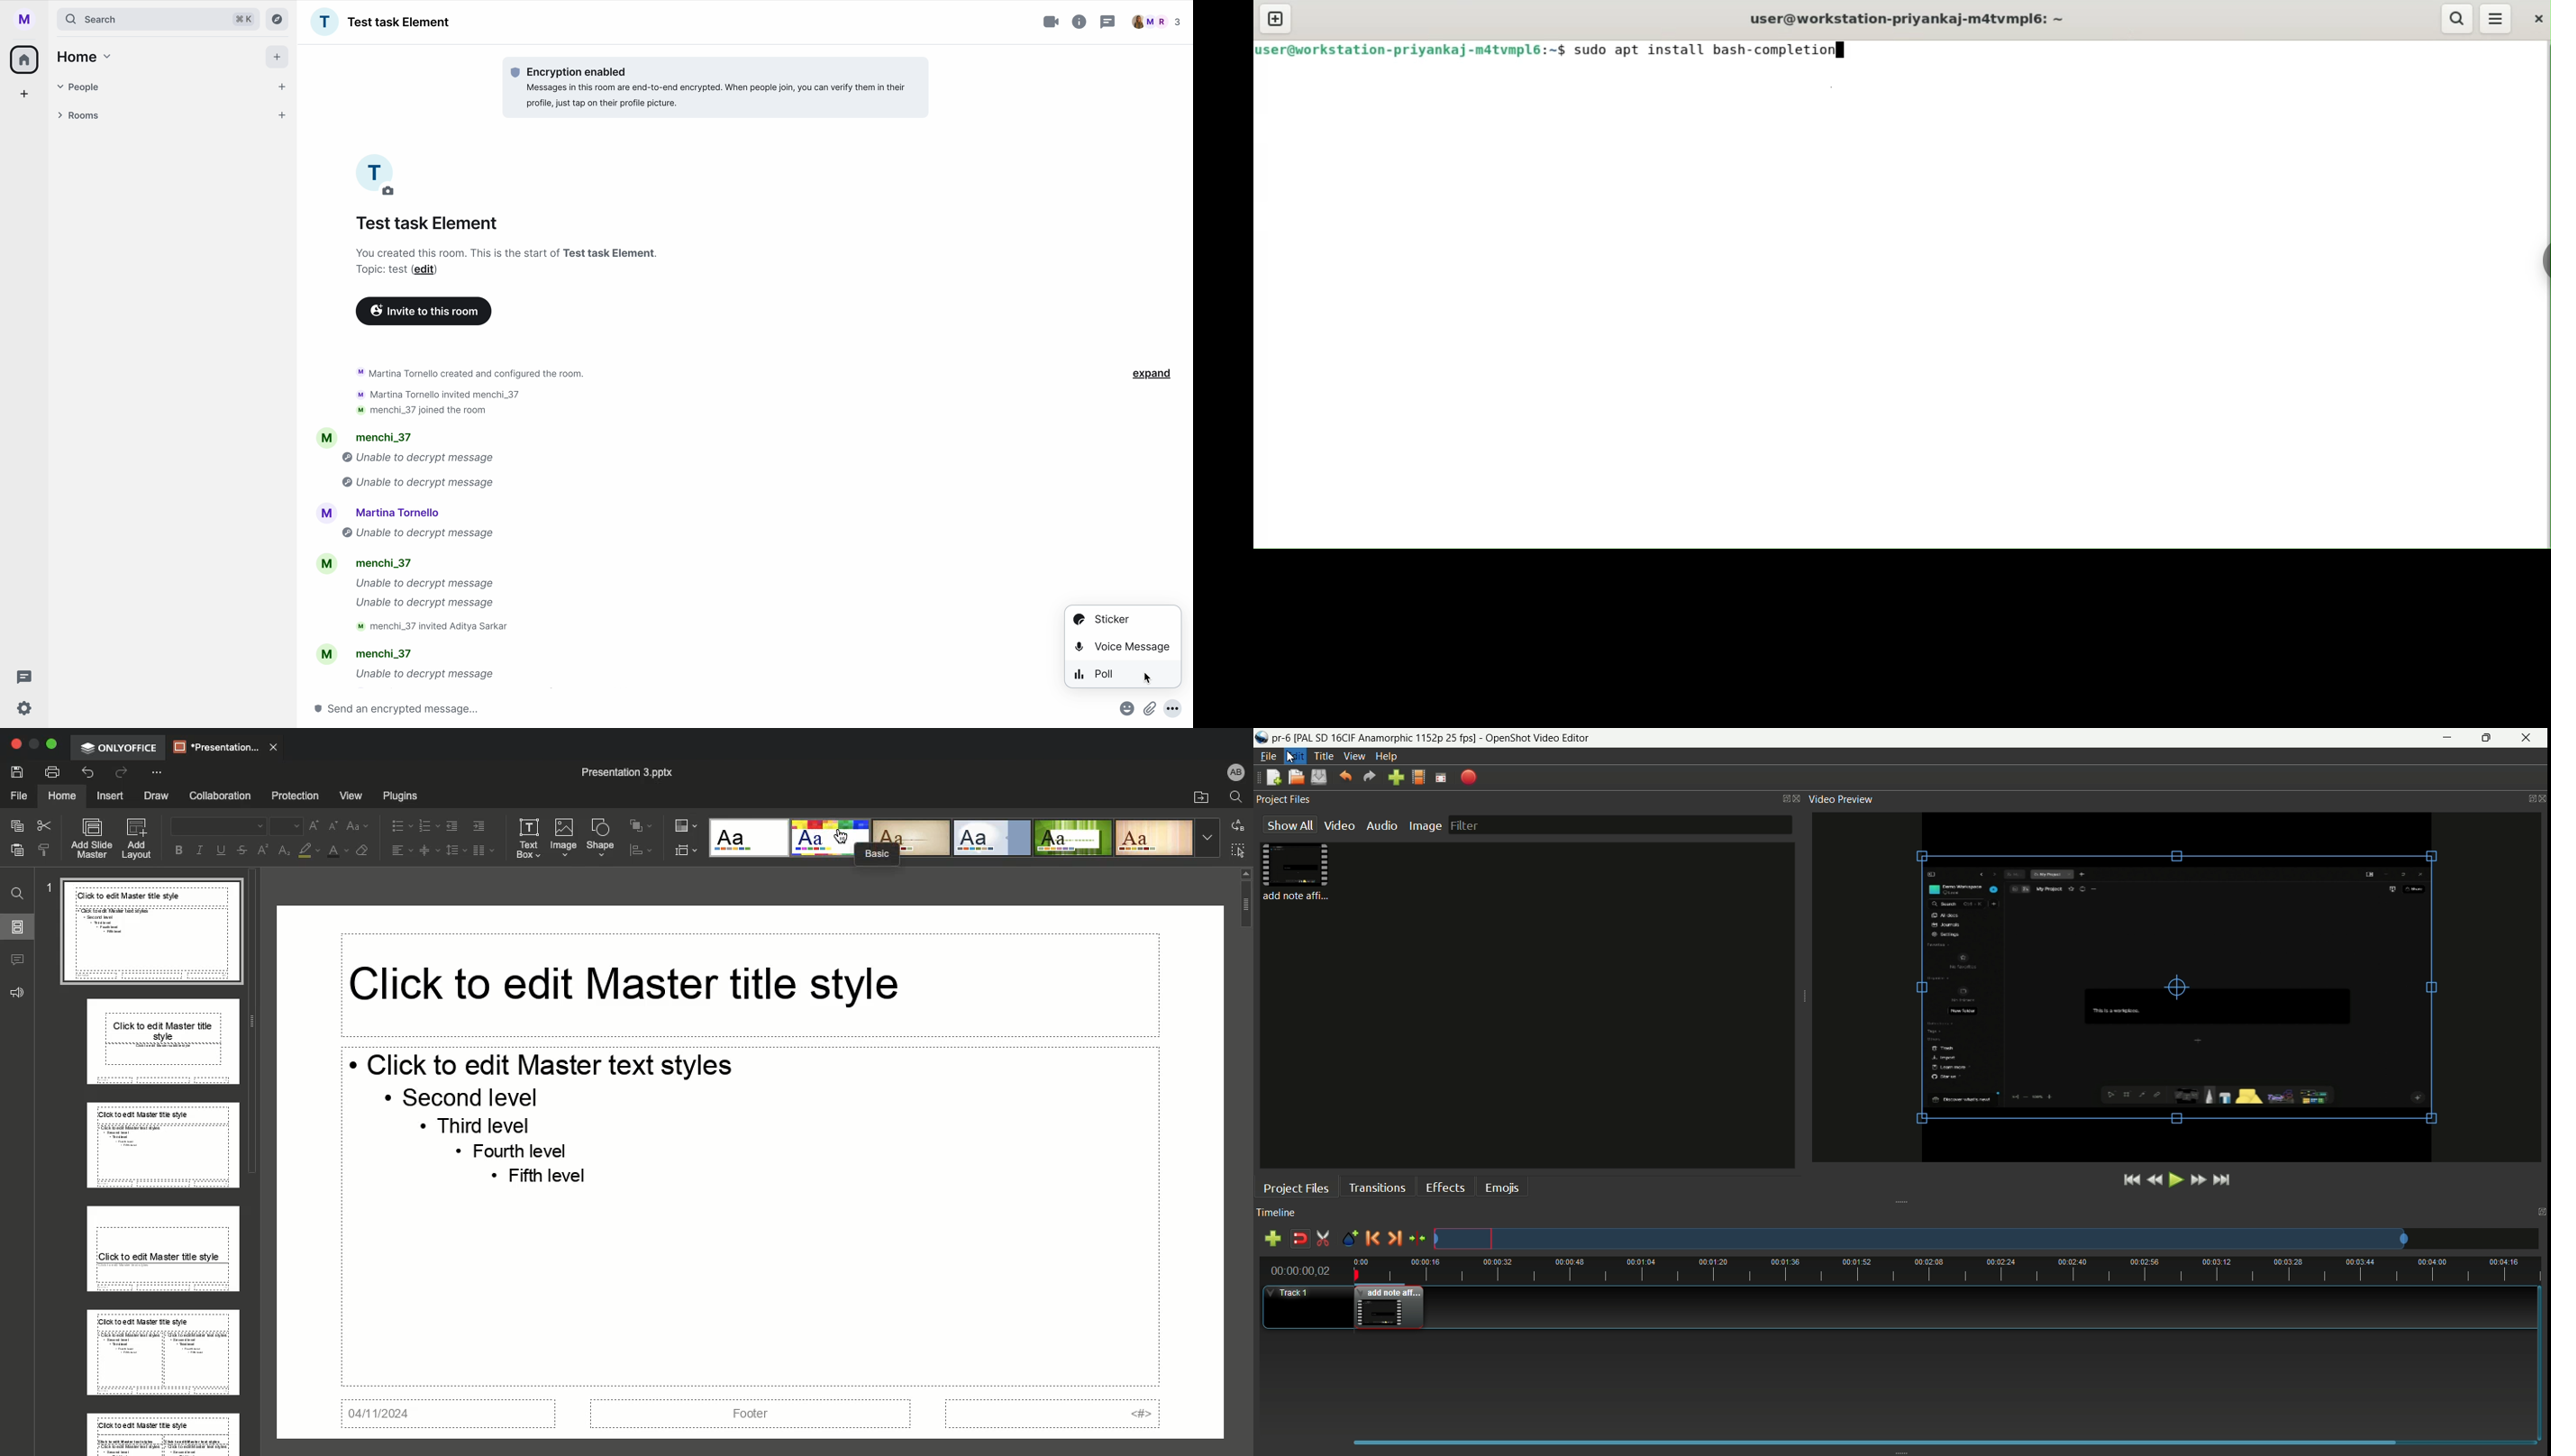 The image size is (2576, 1456). What do you see at coordinates (202, 848) in the screenshot?
I see `Italics` at bounding box center [202, 848].